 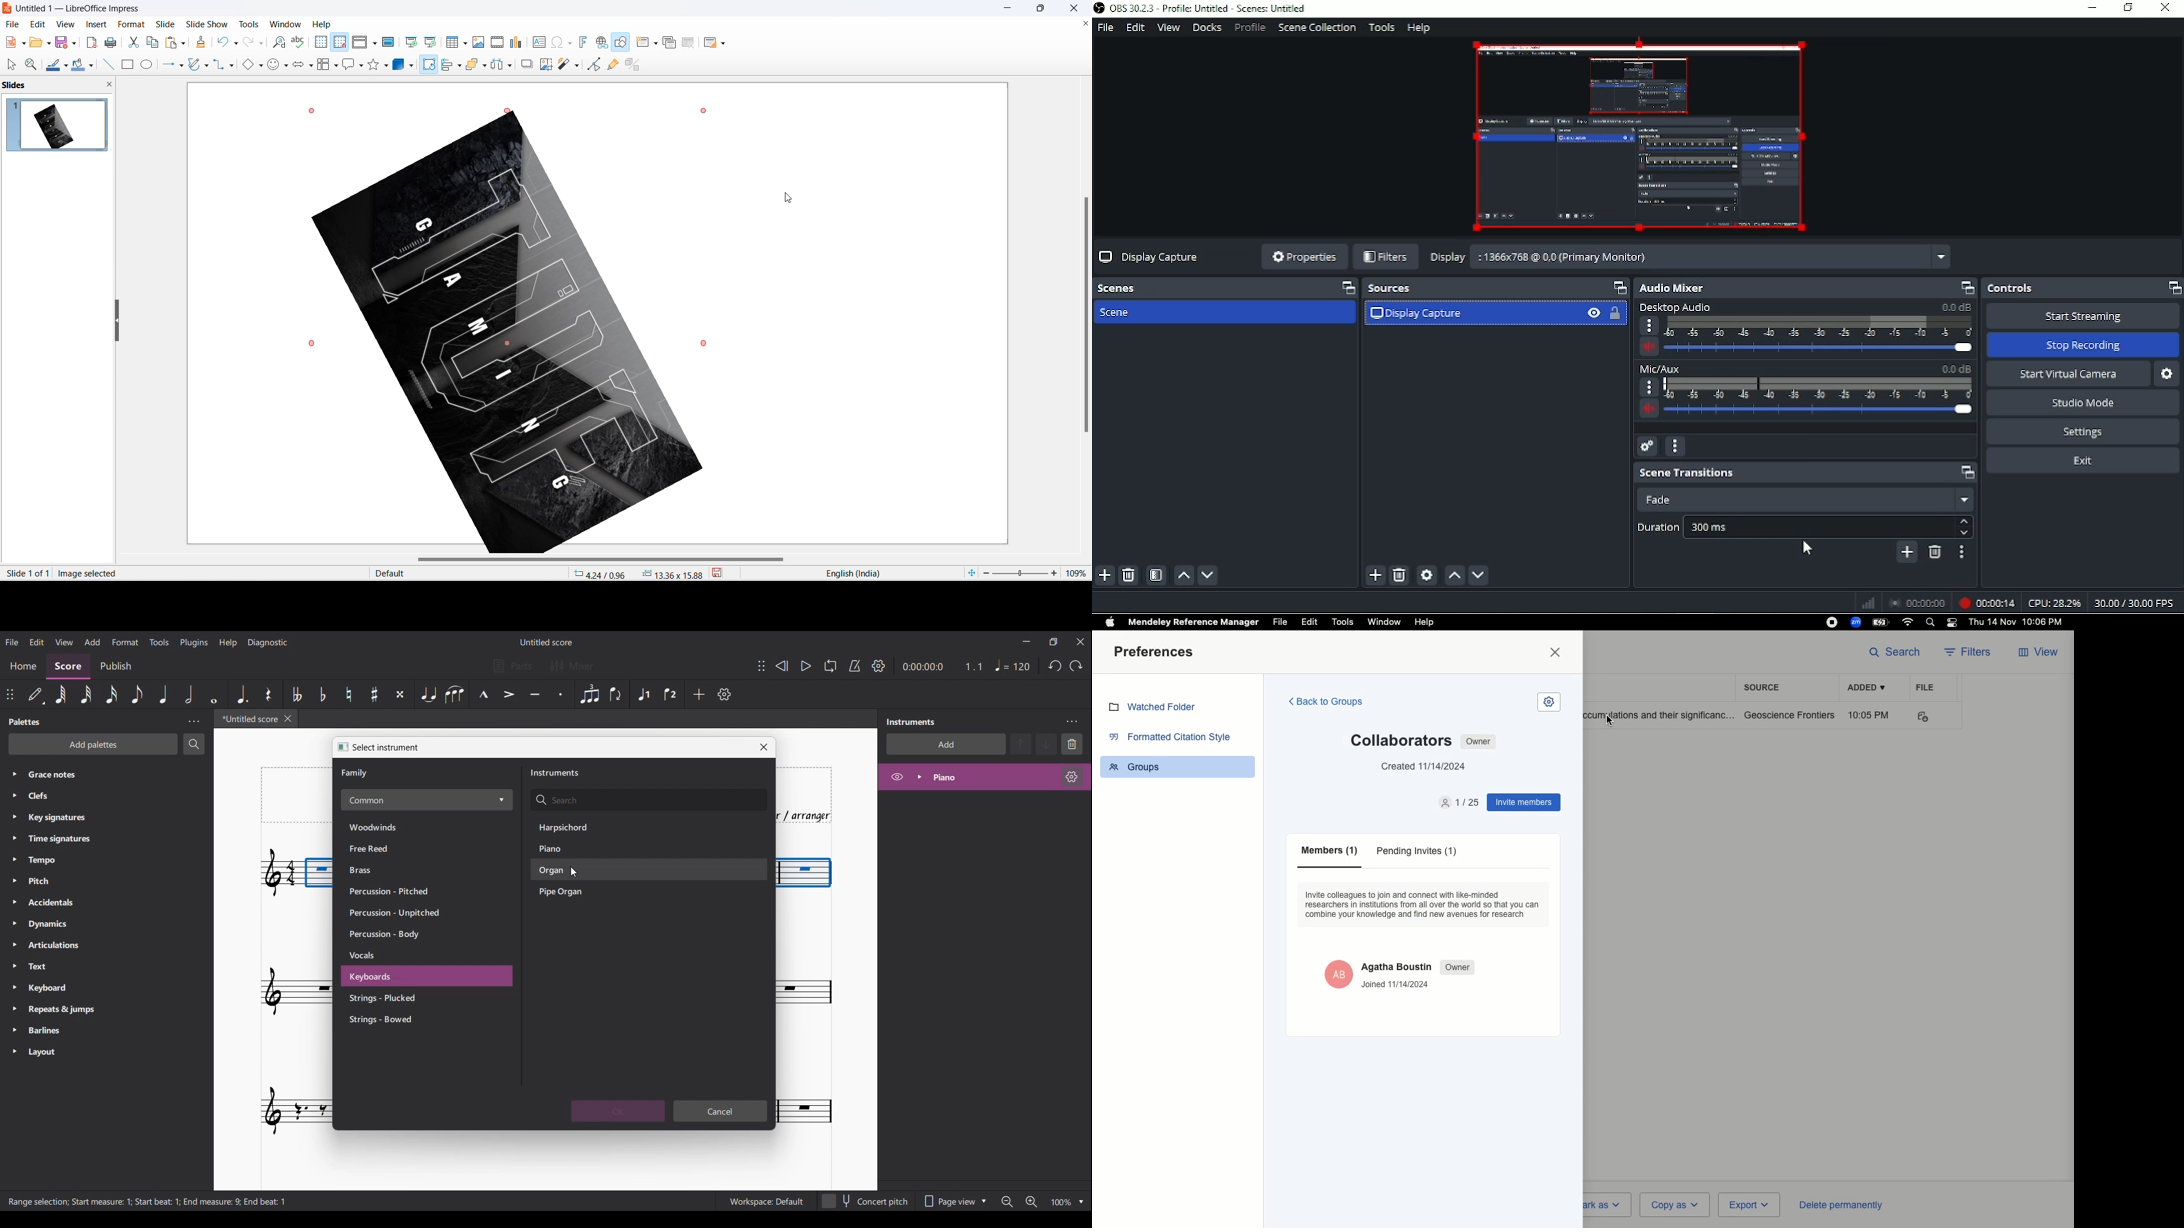 I want to click on Current instrument, so click(x=990, y=777).